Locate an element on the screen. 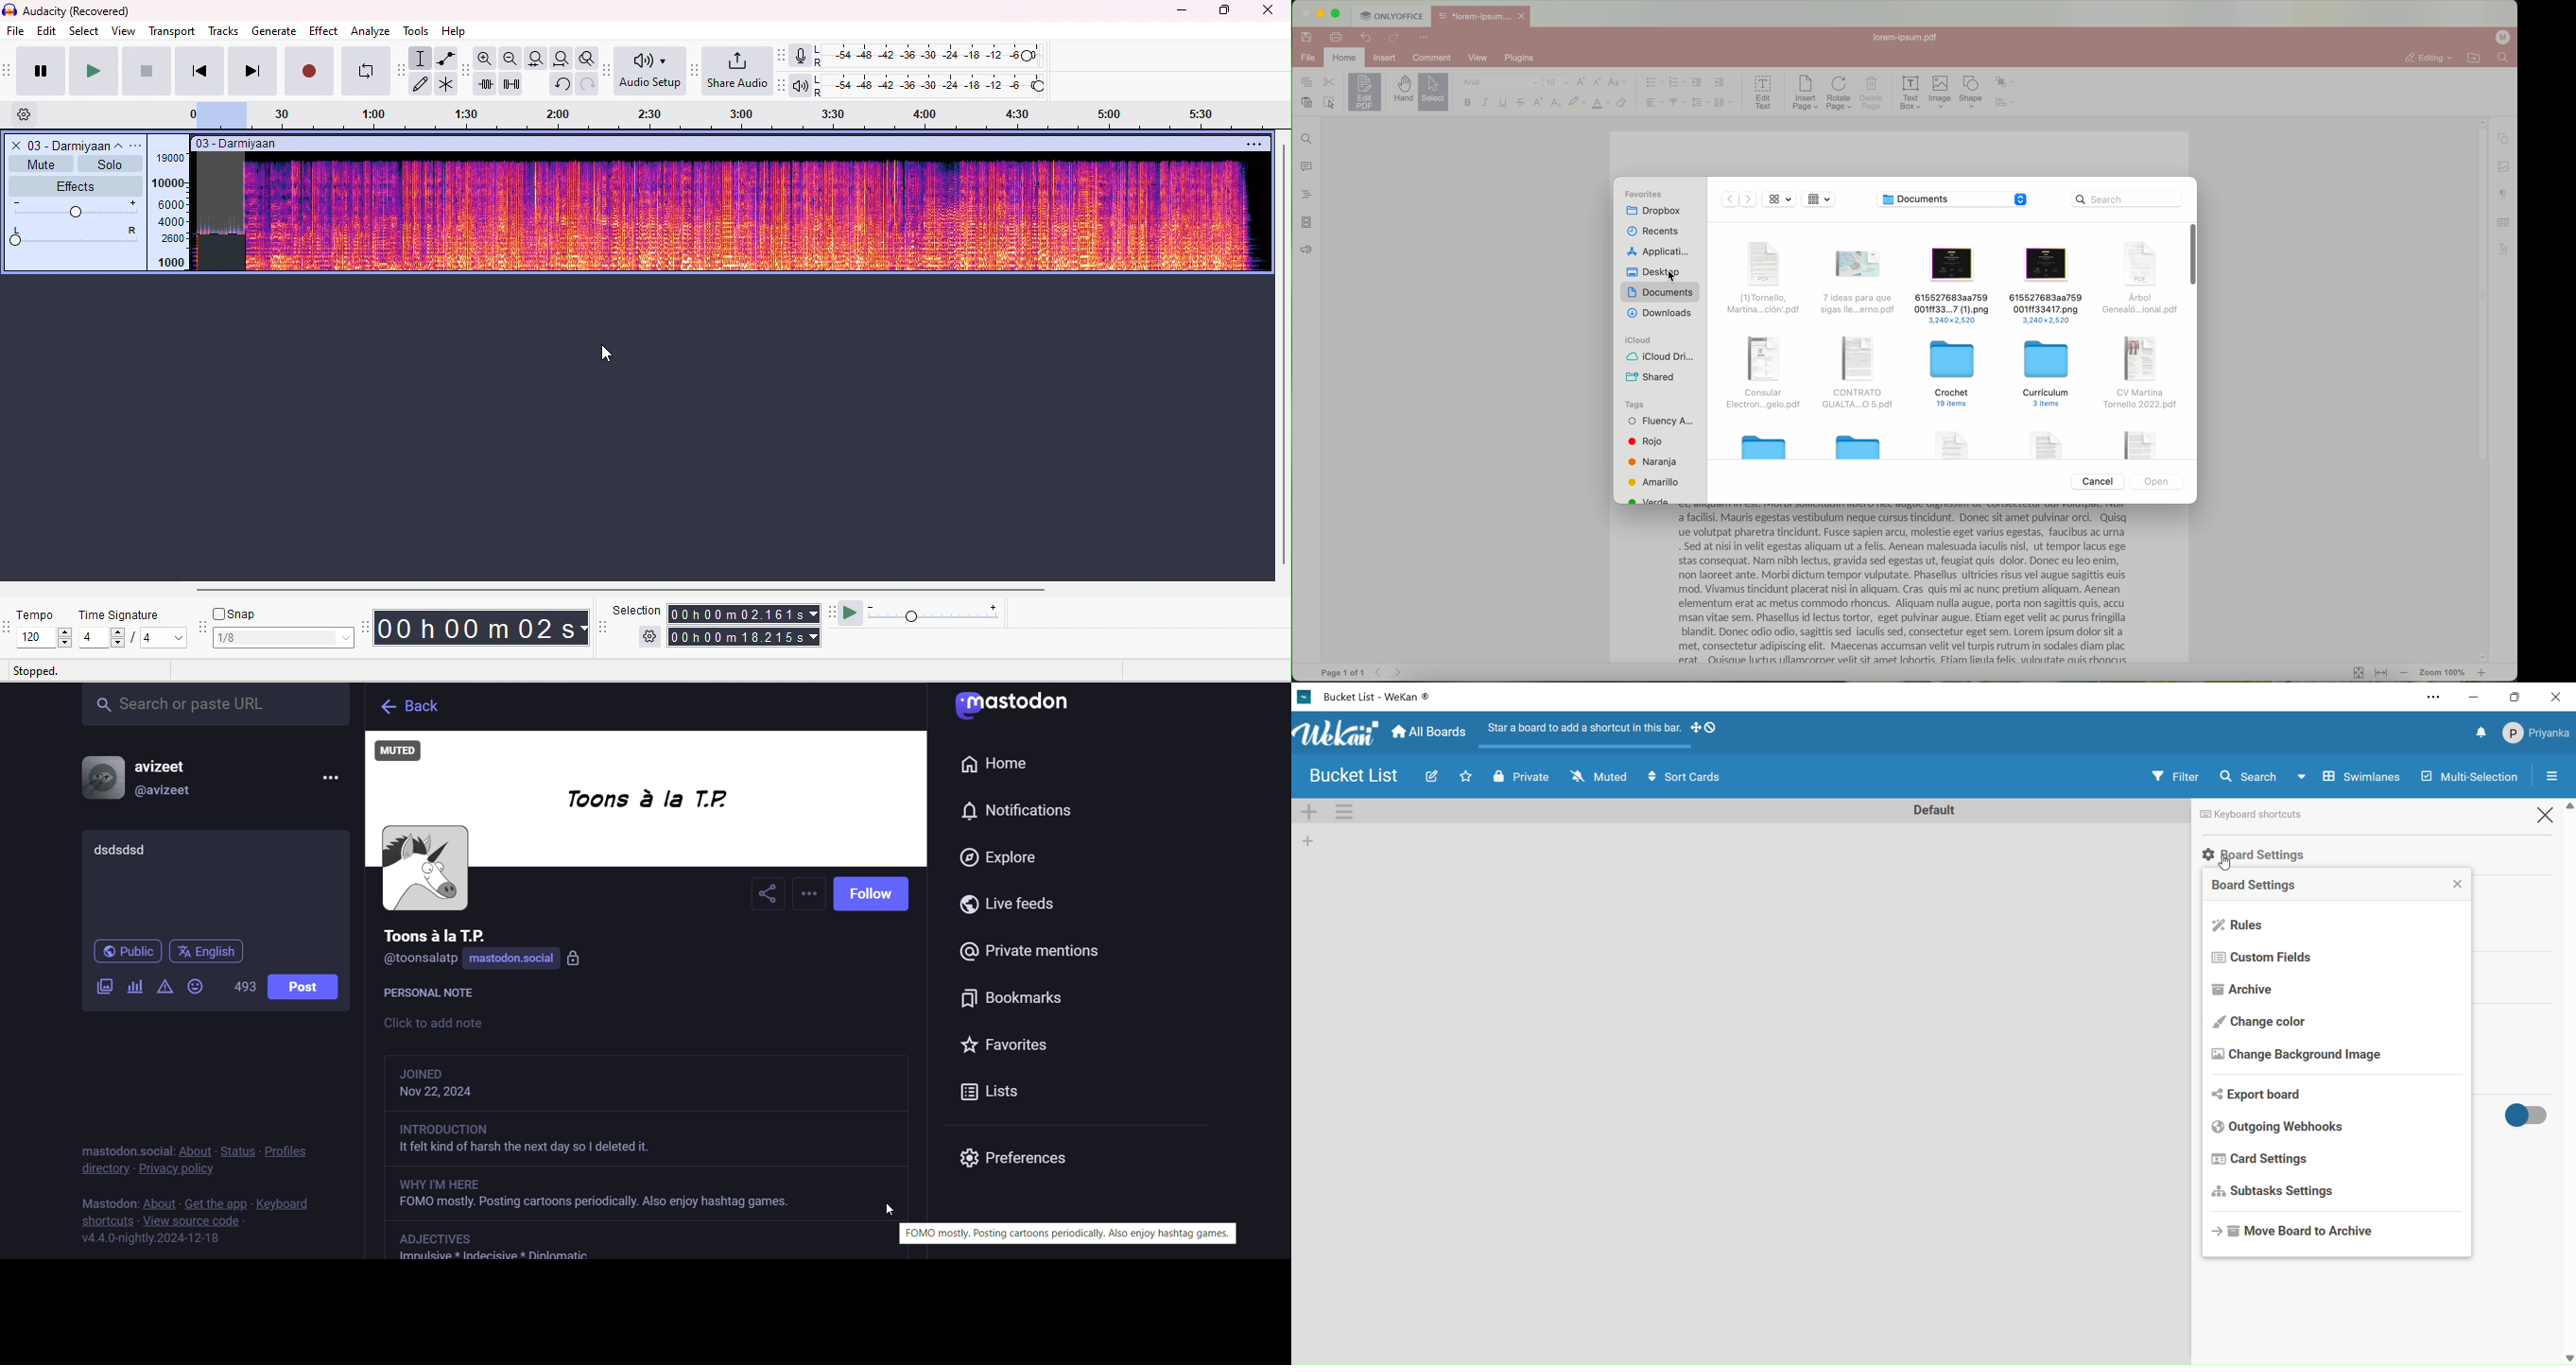 The image size is (2576, 1372). multi-selection is located at coordinates (2474, 775).